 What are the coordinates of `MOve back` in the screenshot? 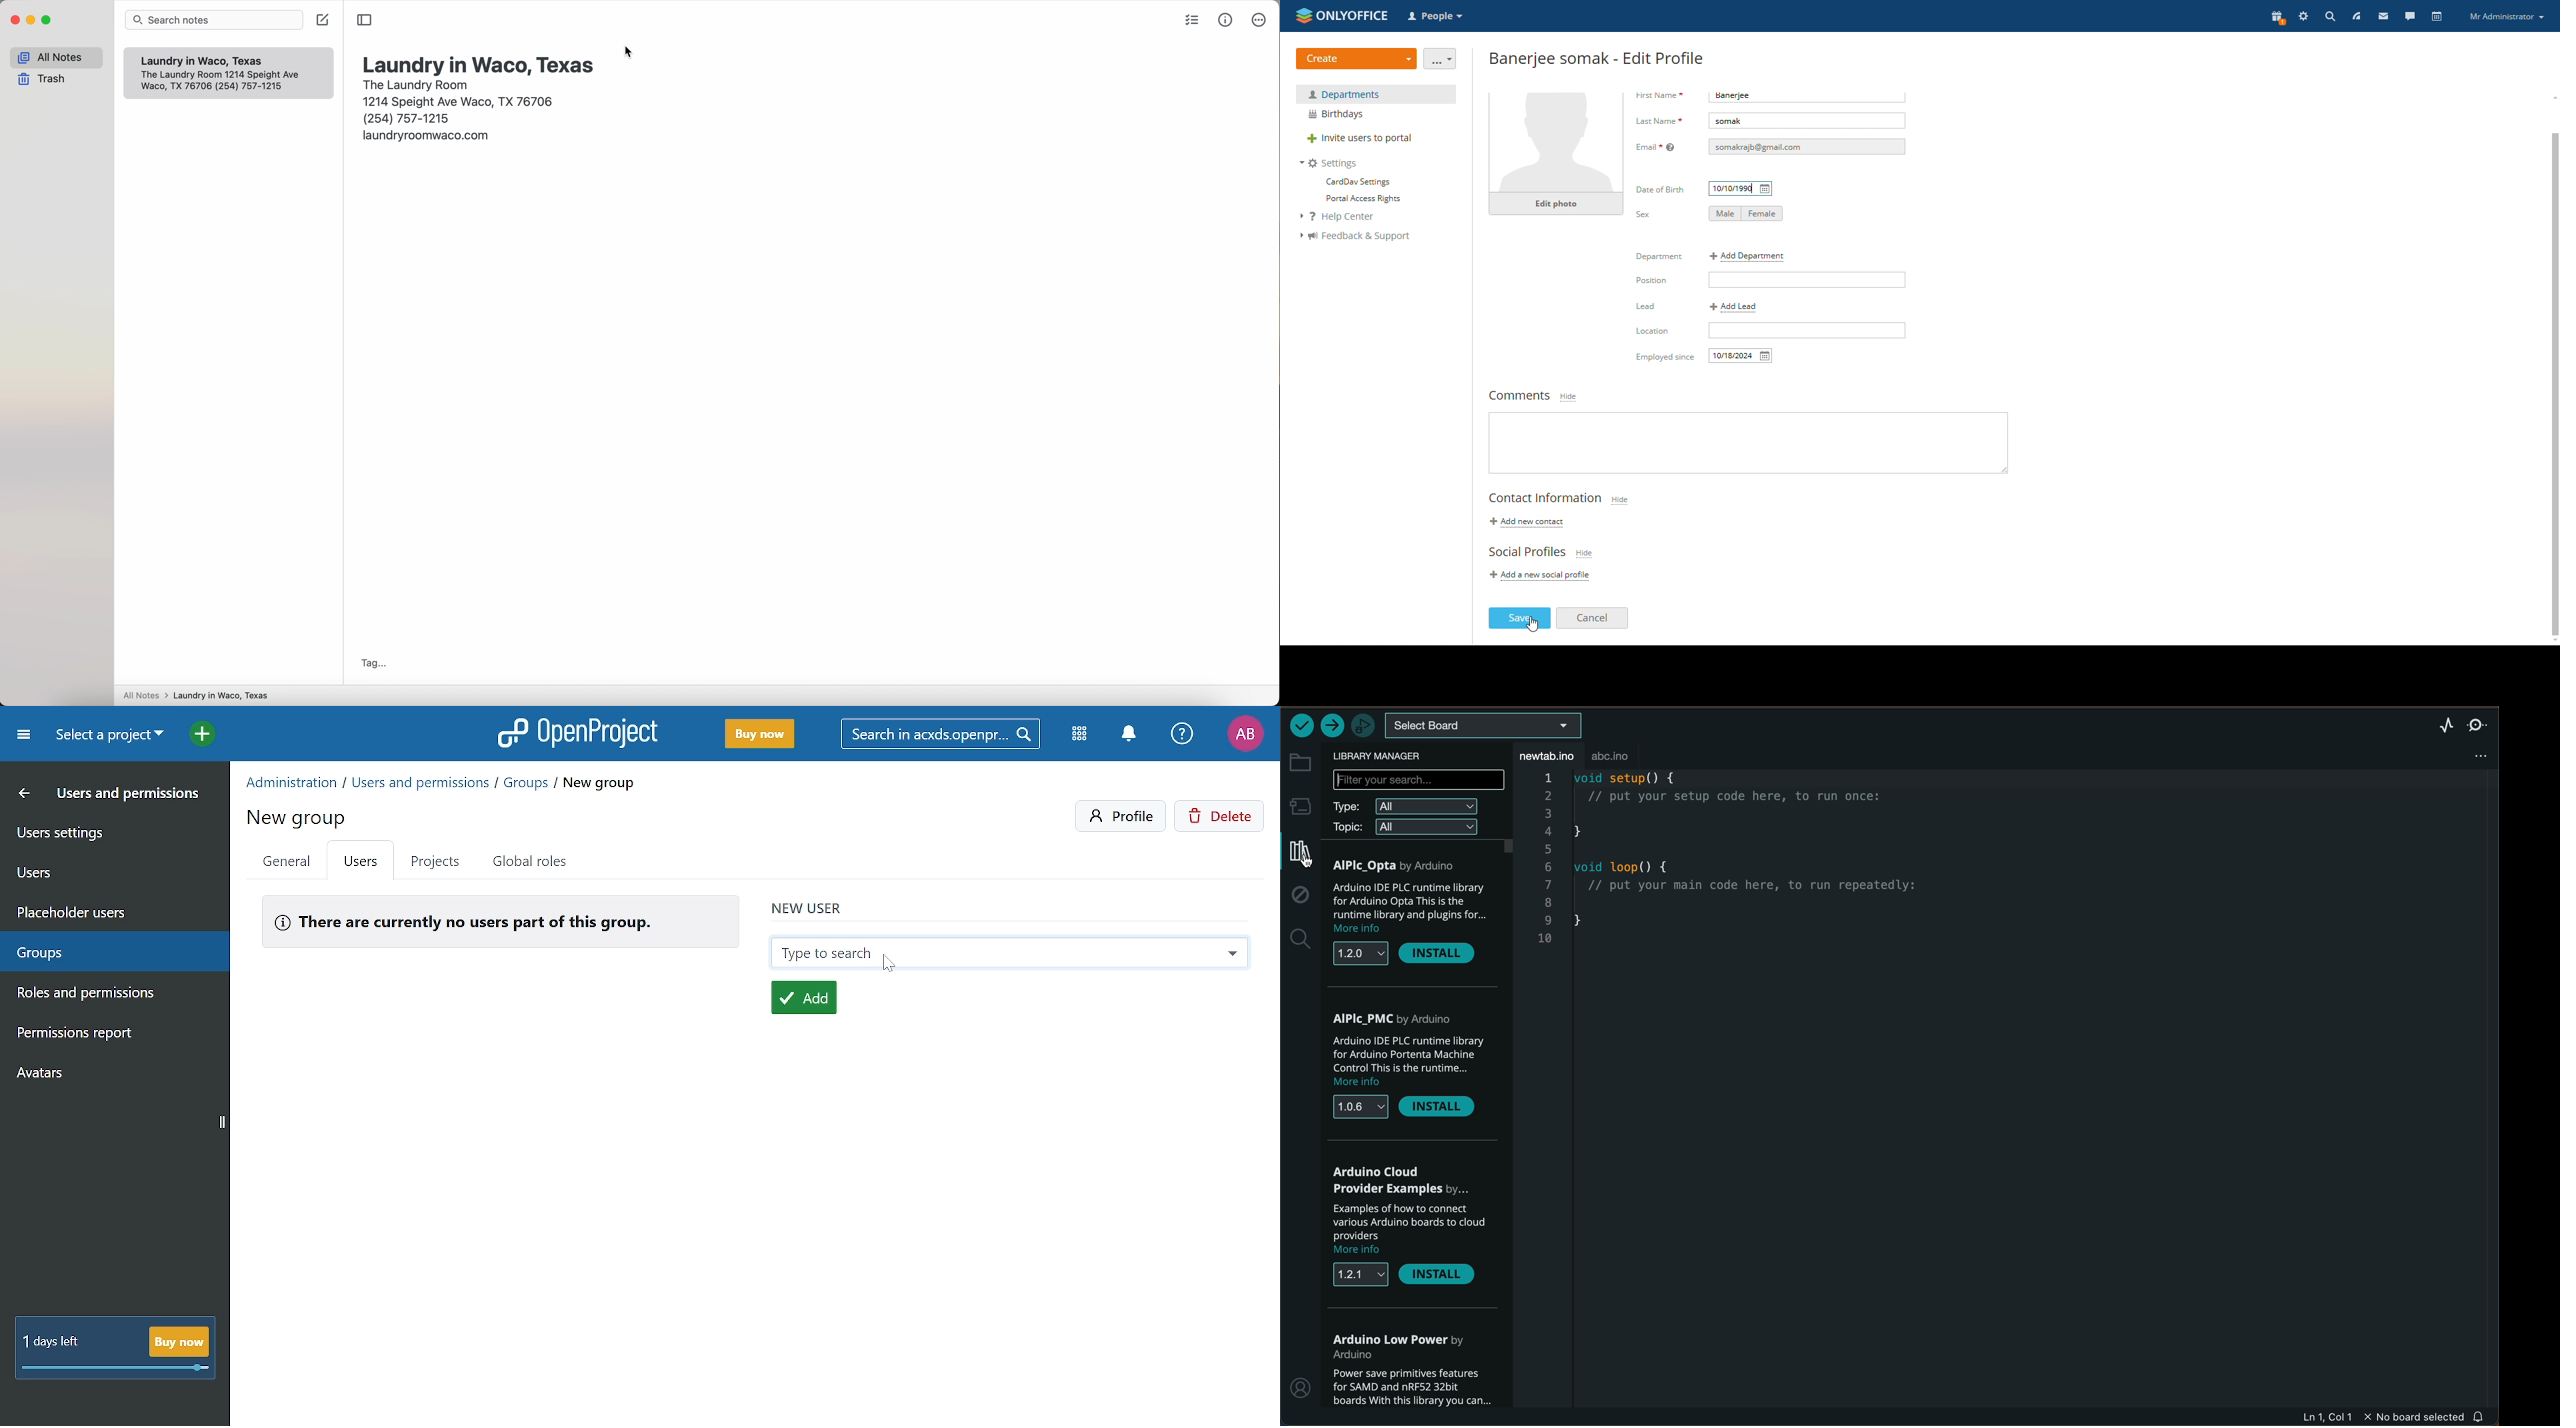 It's located at (20, 792).